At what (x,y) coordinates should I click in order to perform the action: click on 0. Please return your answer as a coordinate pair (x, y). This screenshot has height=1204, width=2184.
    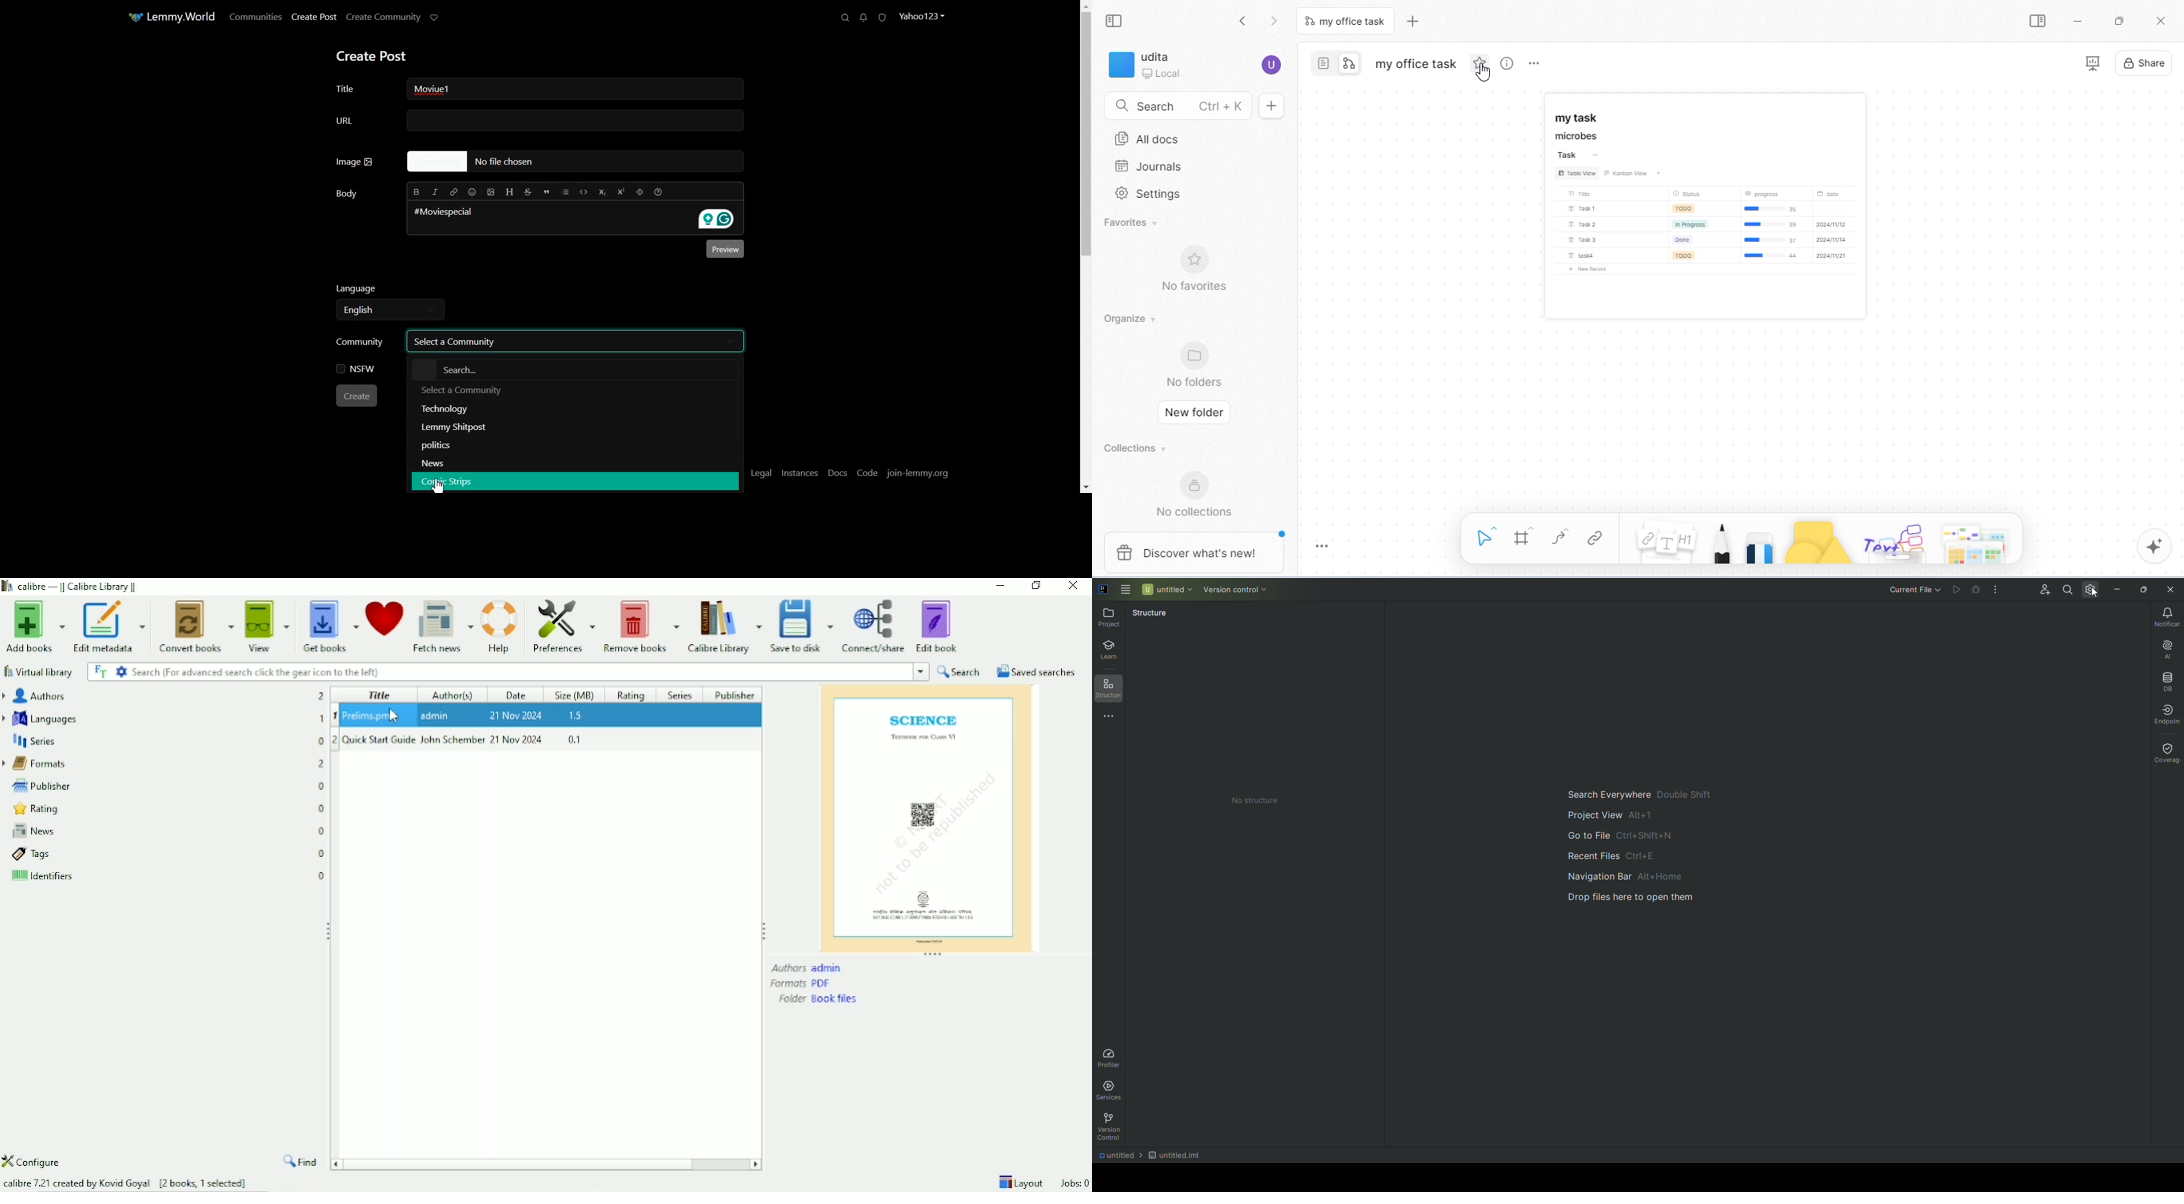
    Looking at the image, I should click on (322, 786).